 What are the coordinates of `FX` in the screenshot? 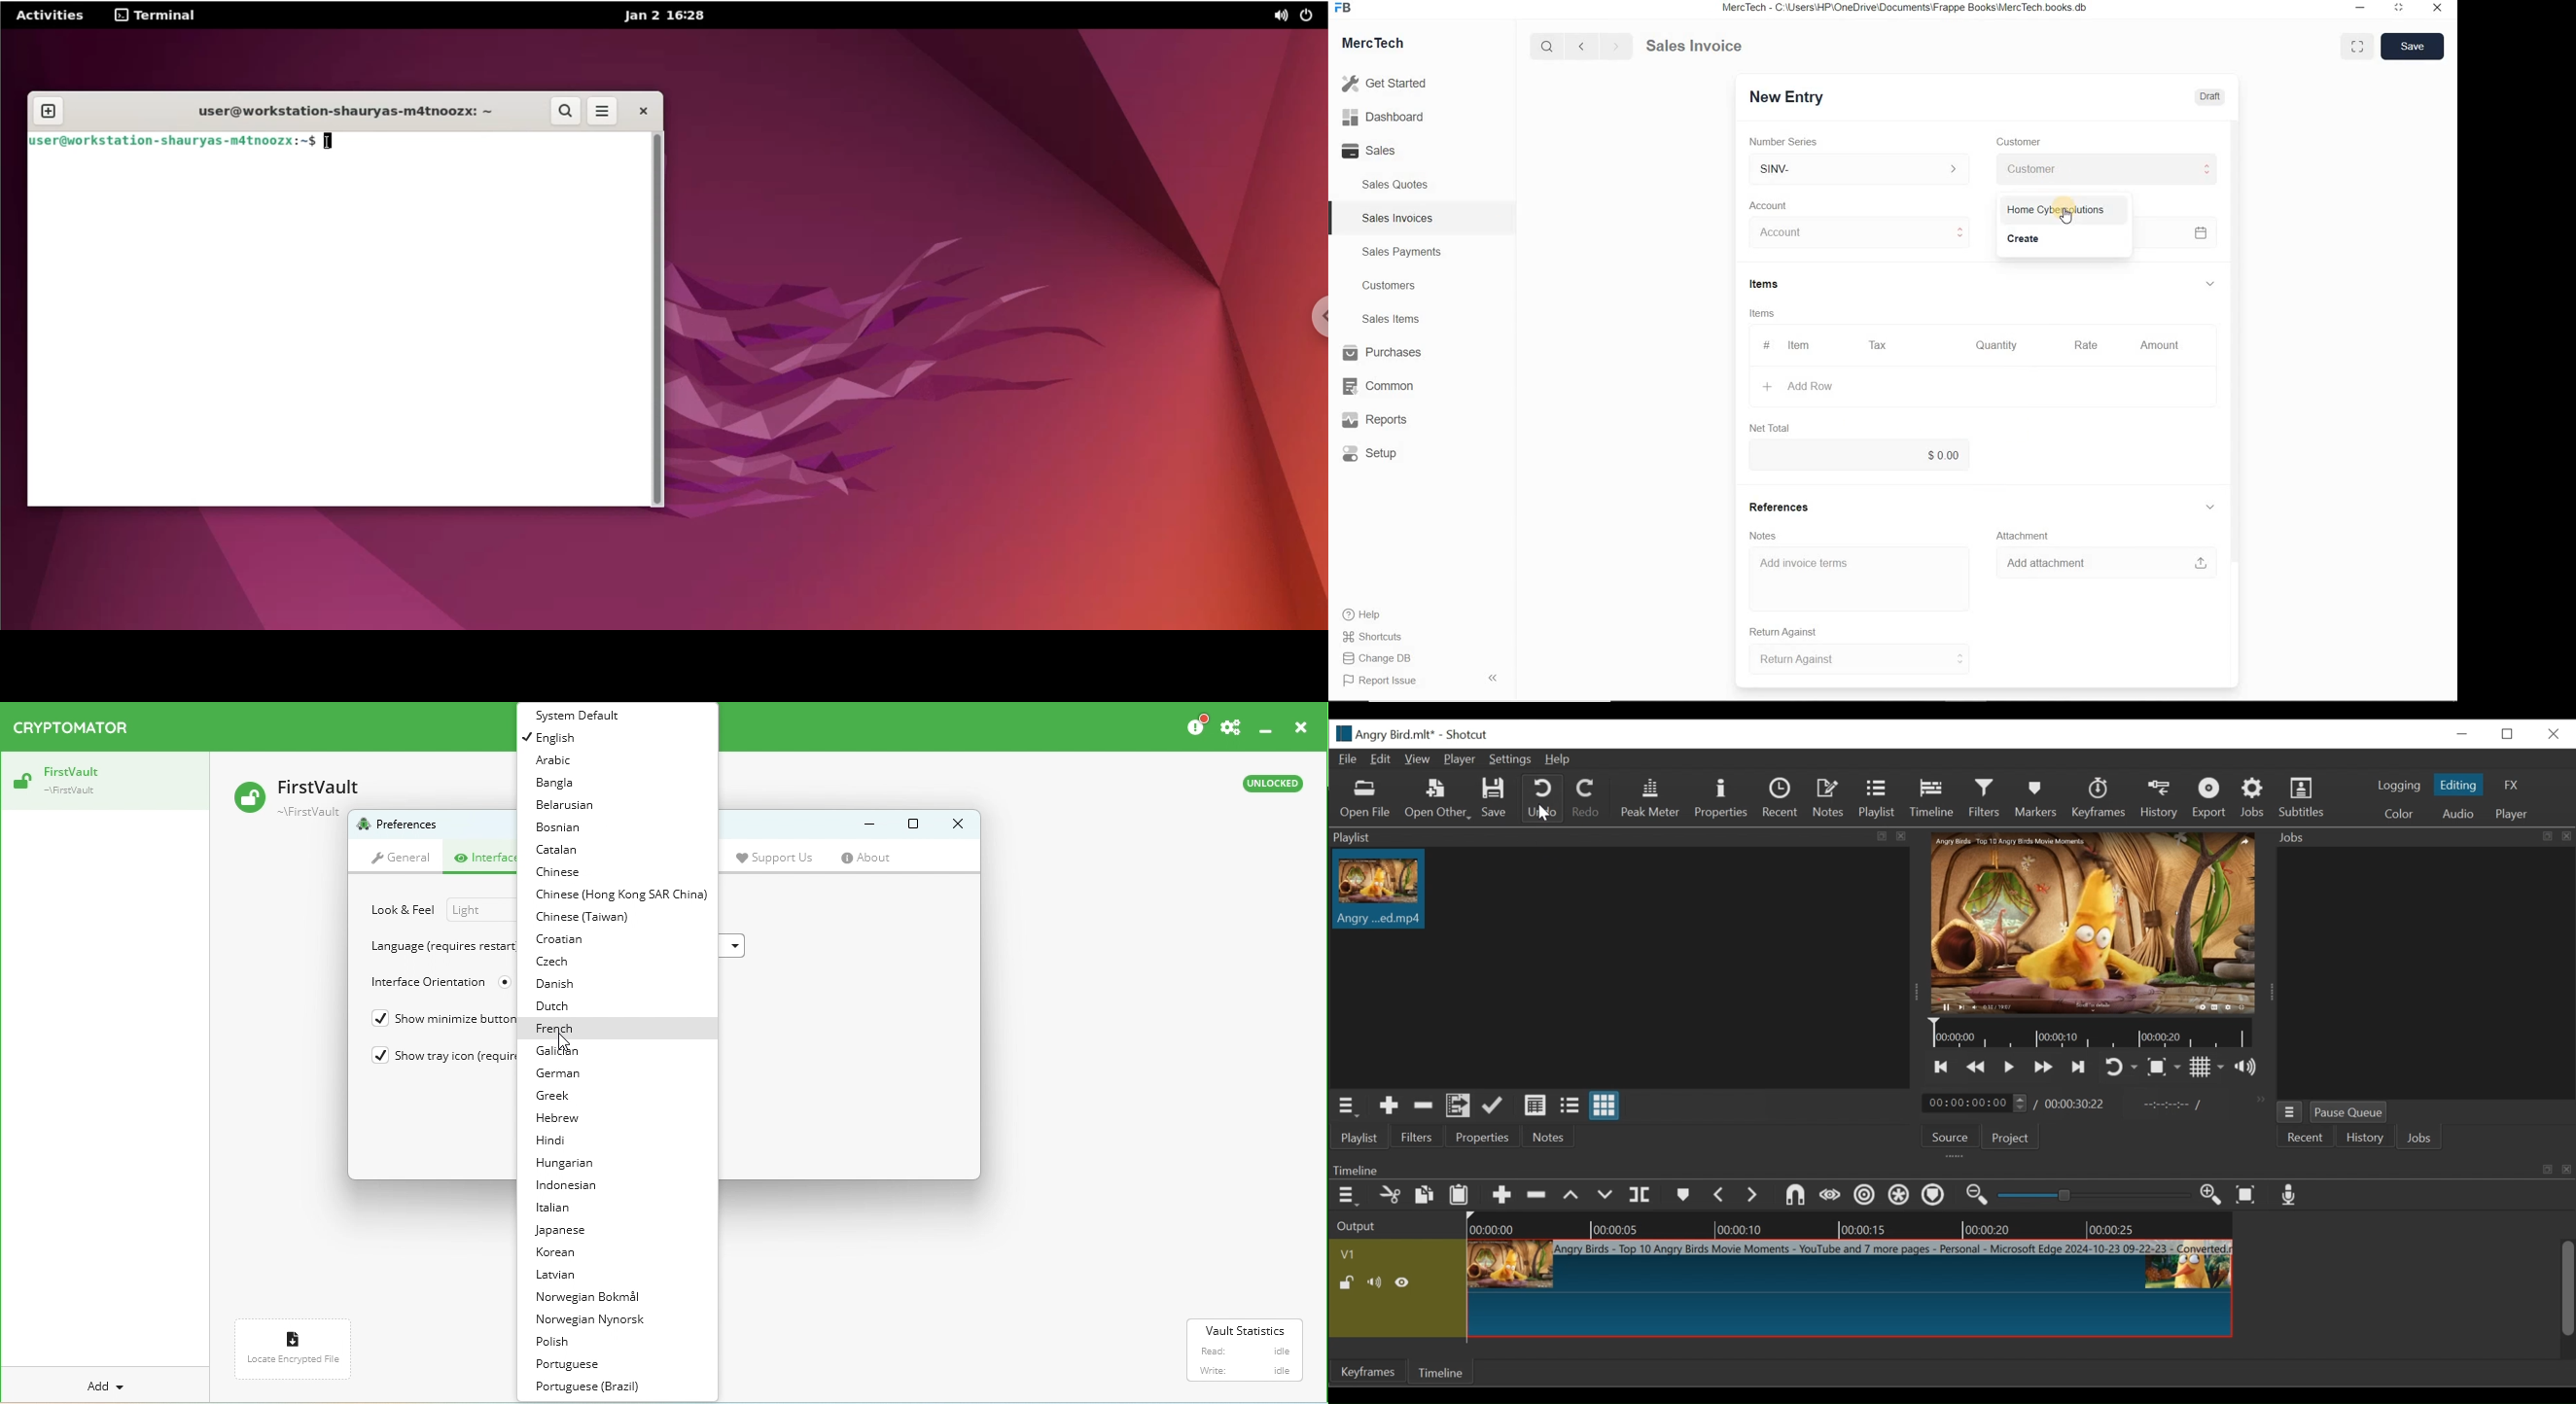 It's located at (2510, 785).